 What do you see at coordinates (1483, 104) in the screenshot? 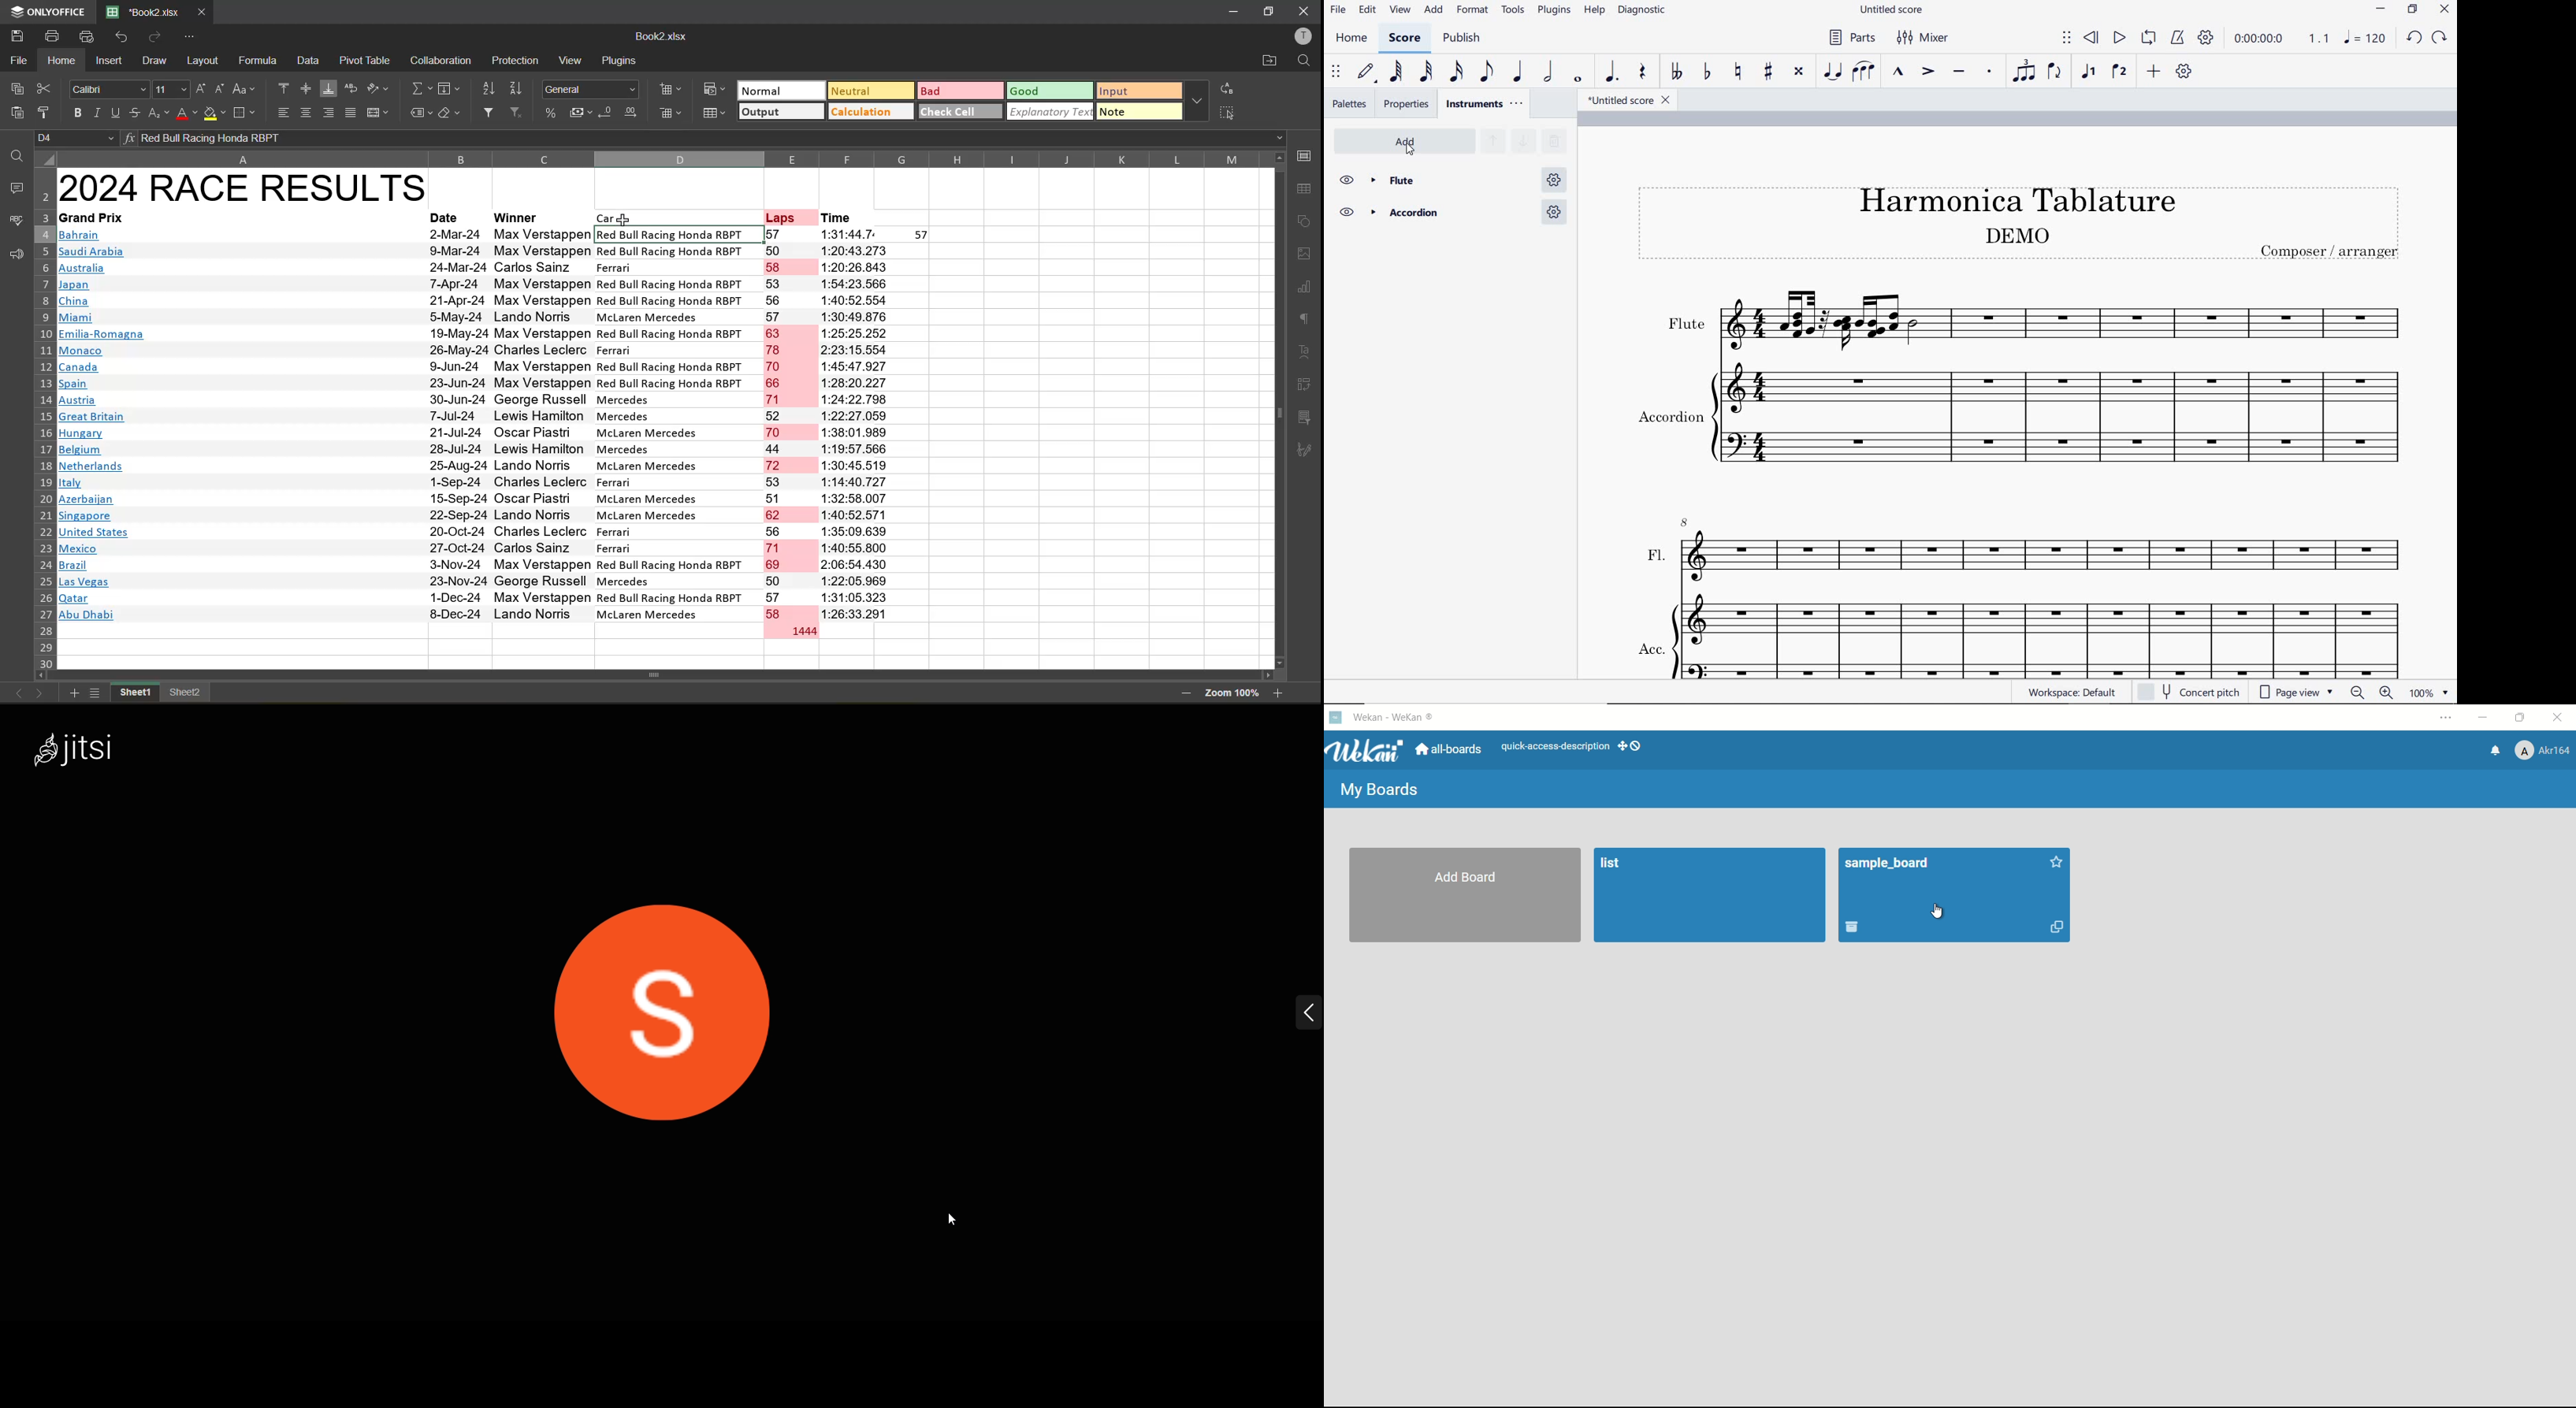
I see `instruments` at bounding box center [1483, 104].